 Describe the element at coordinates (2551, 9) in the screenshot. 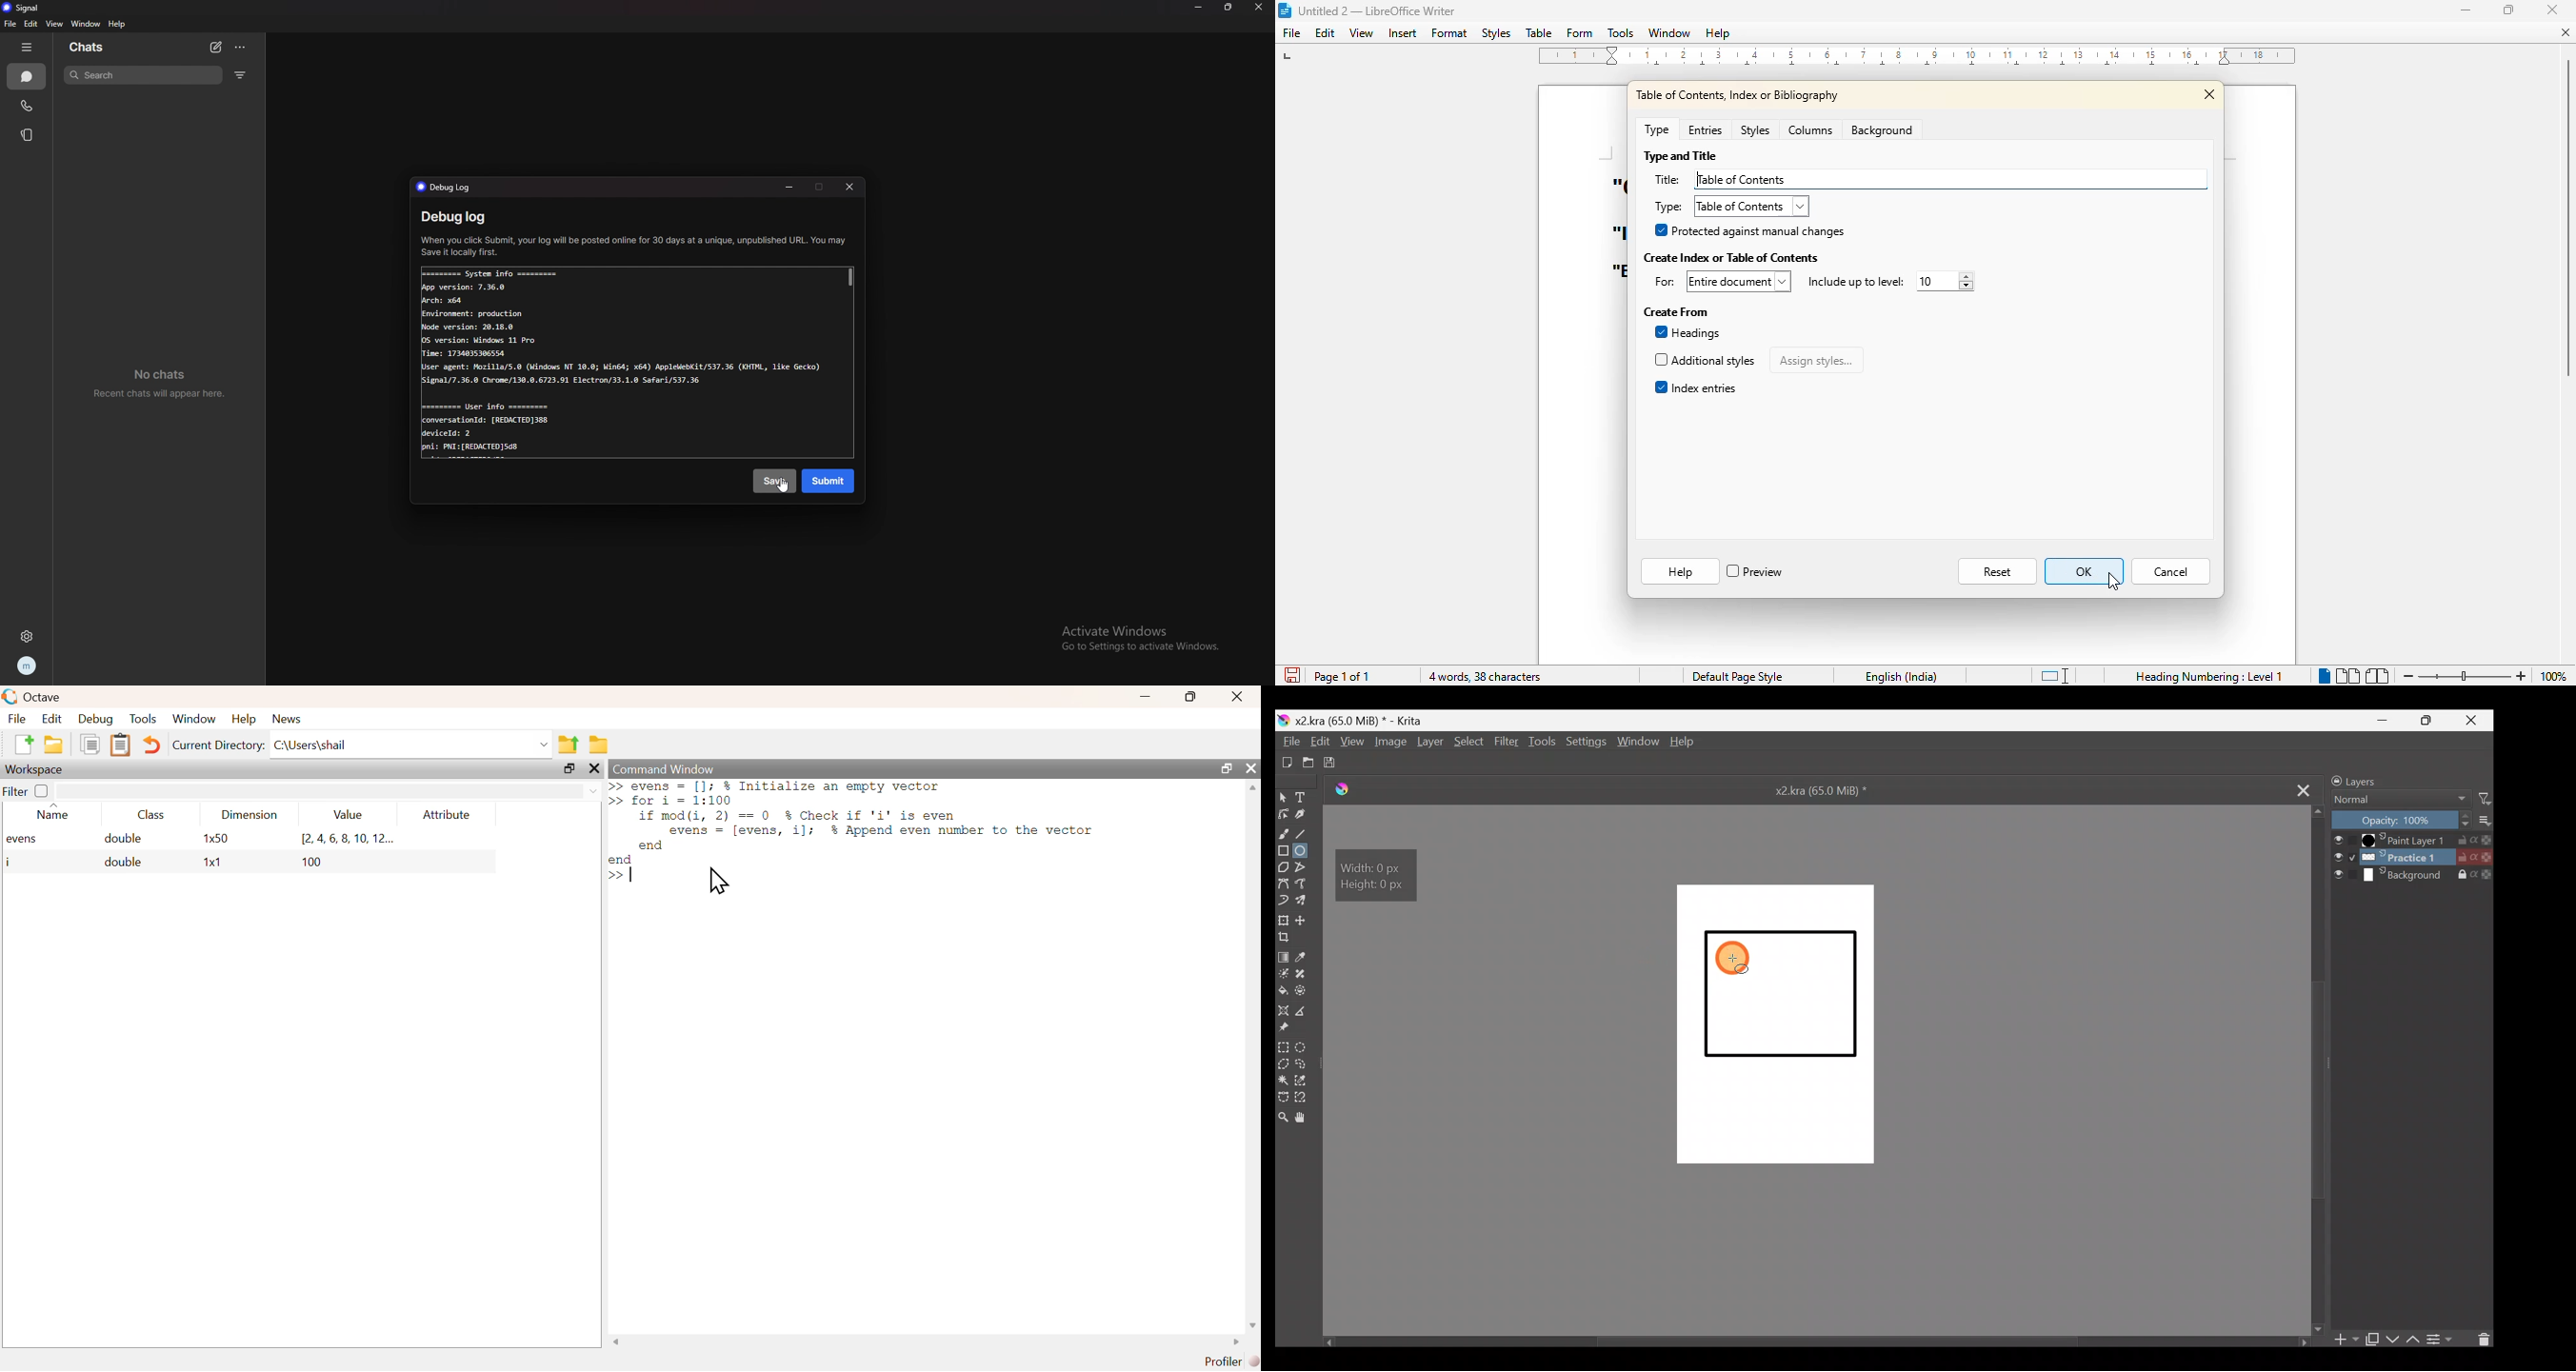

I see `close` at that location.